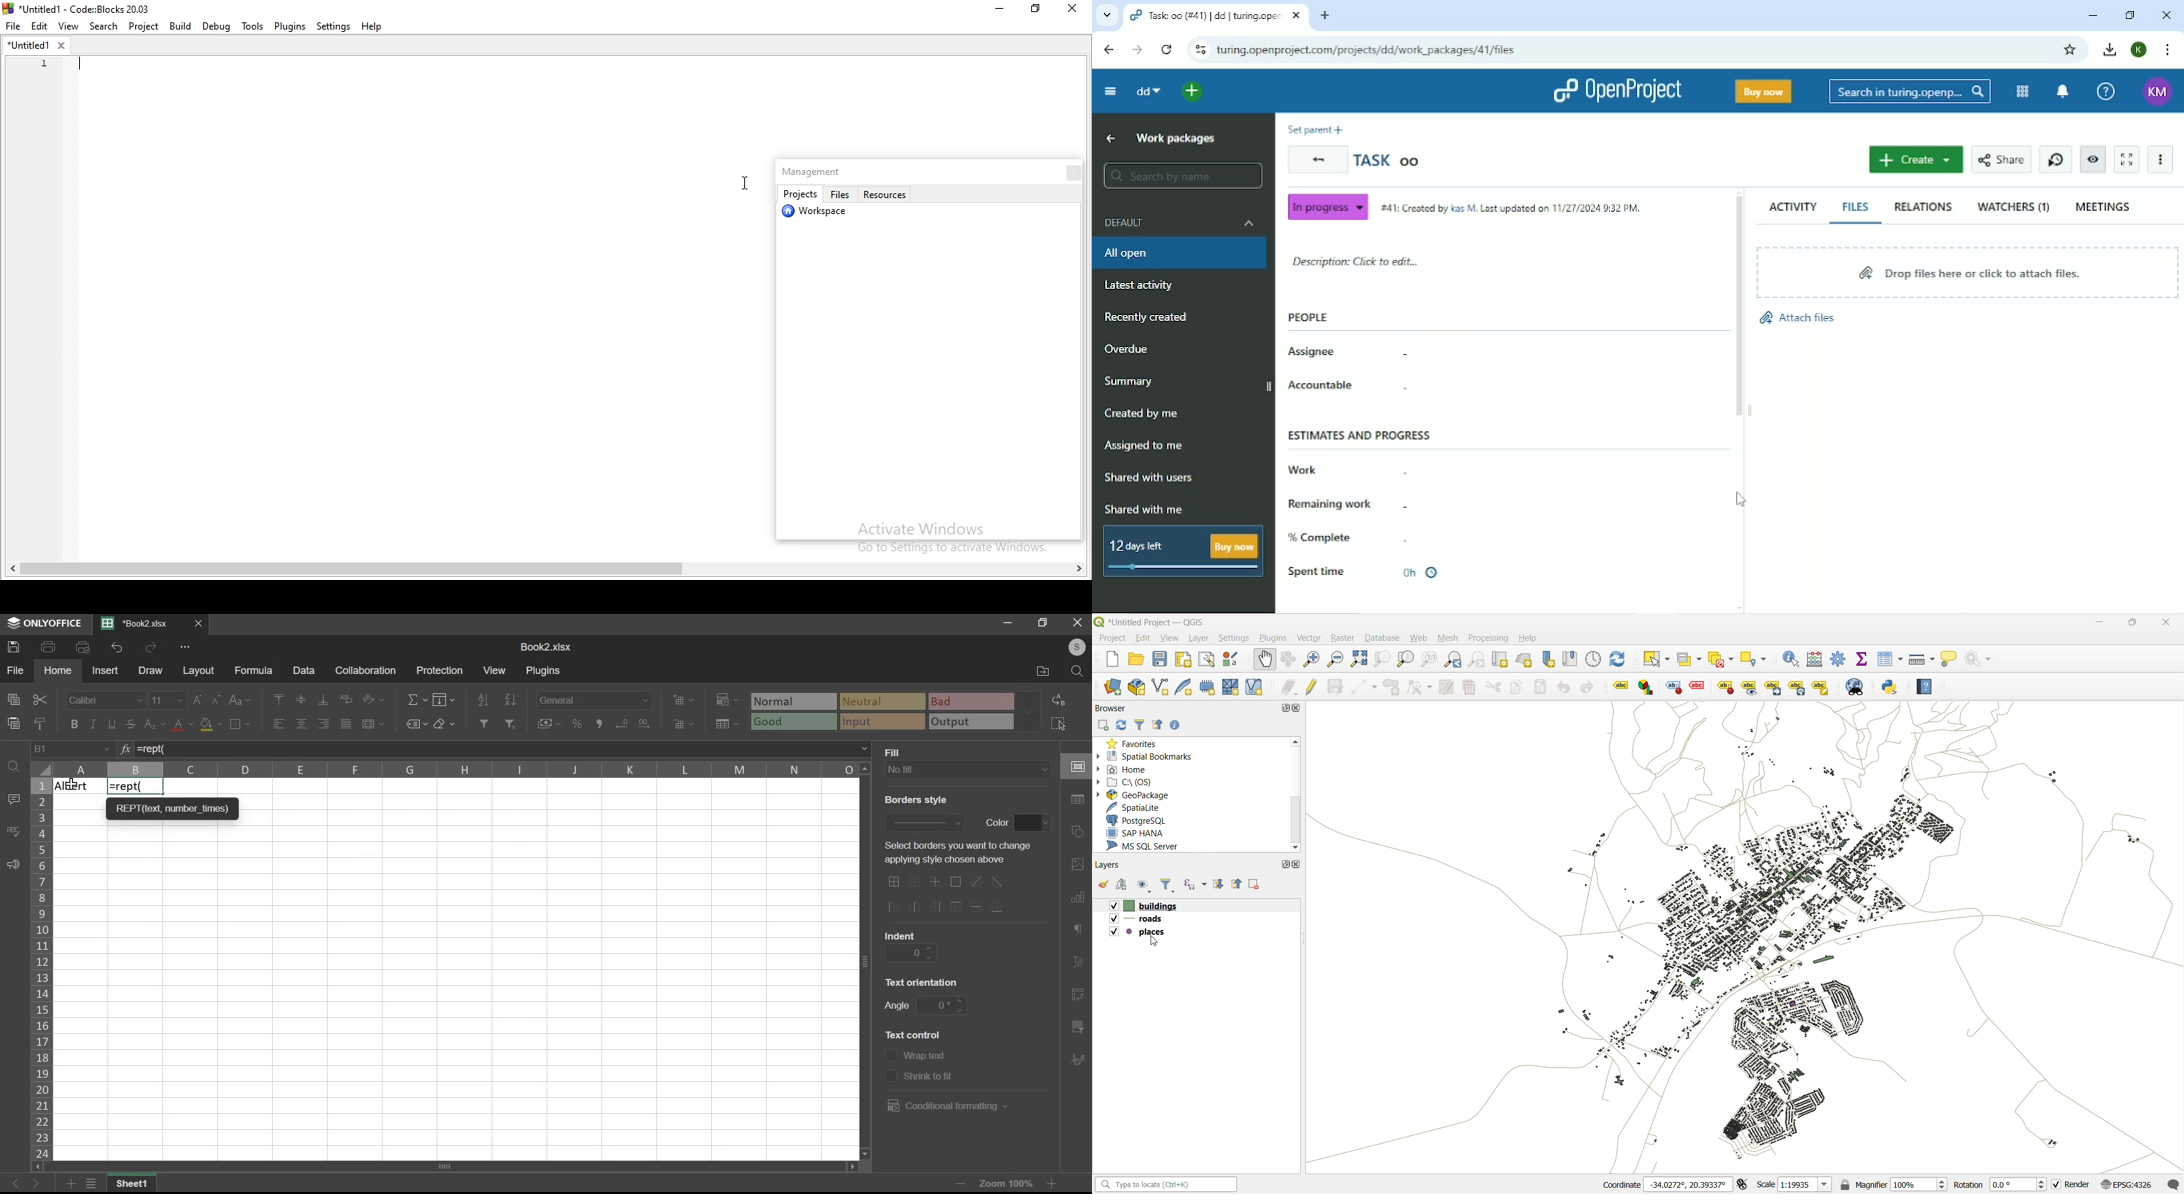 The height and width of the screenshot is (1204, 2184). I want to click on subscript & superscript, so click(155, 724).